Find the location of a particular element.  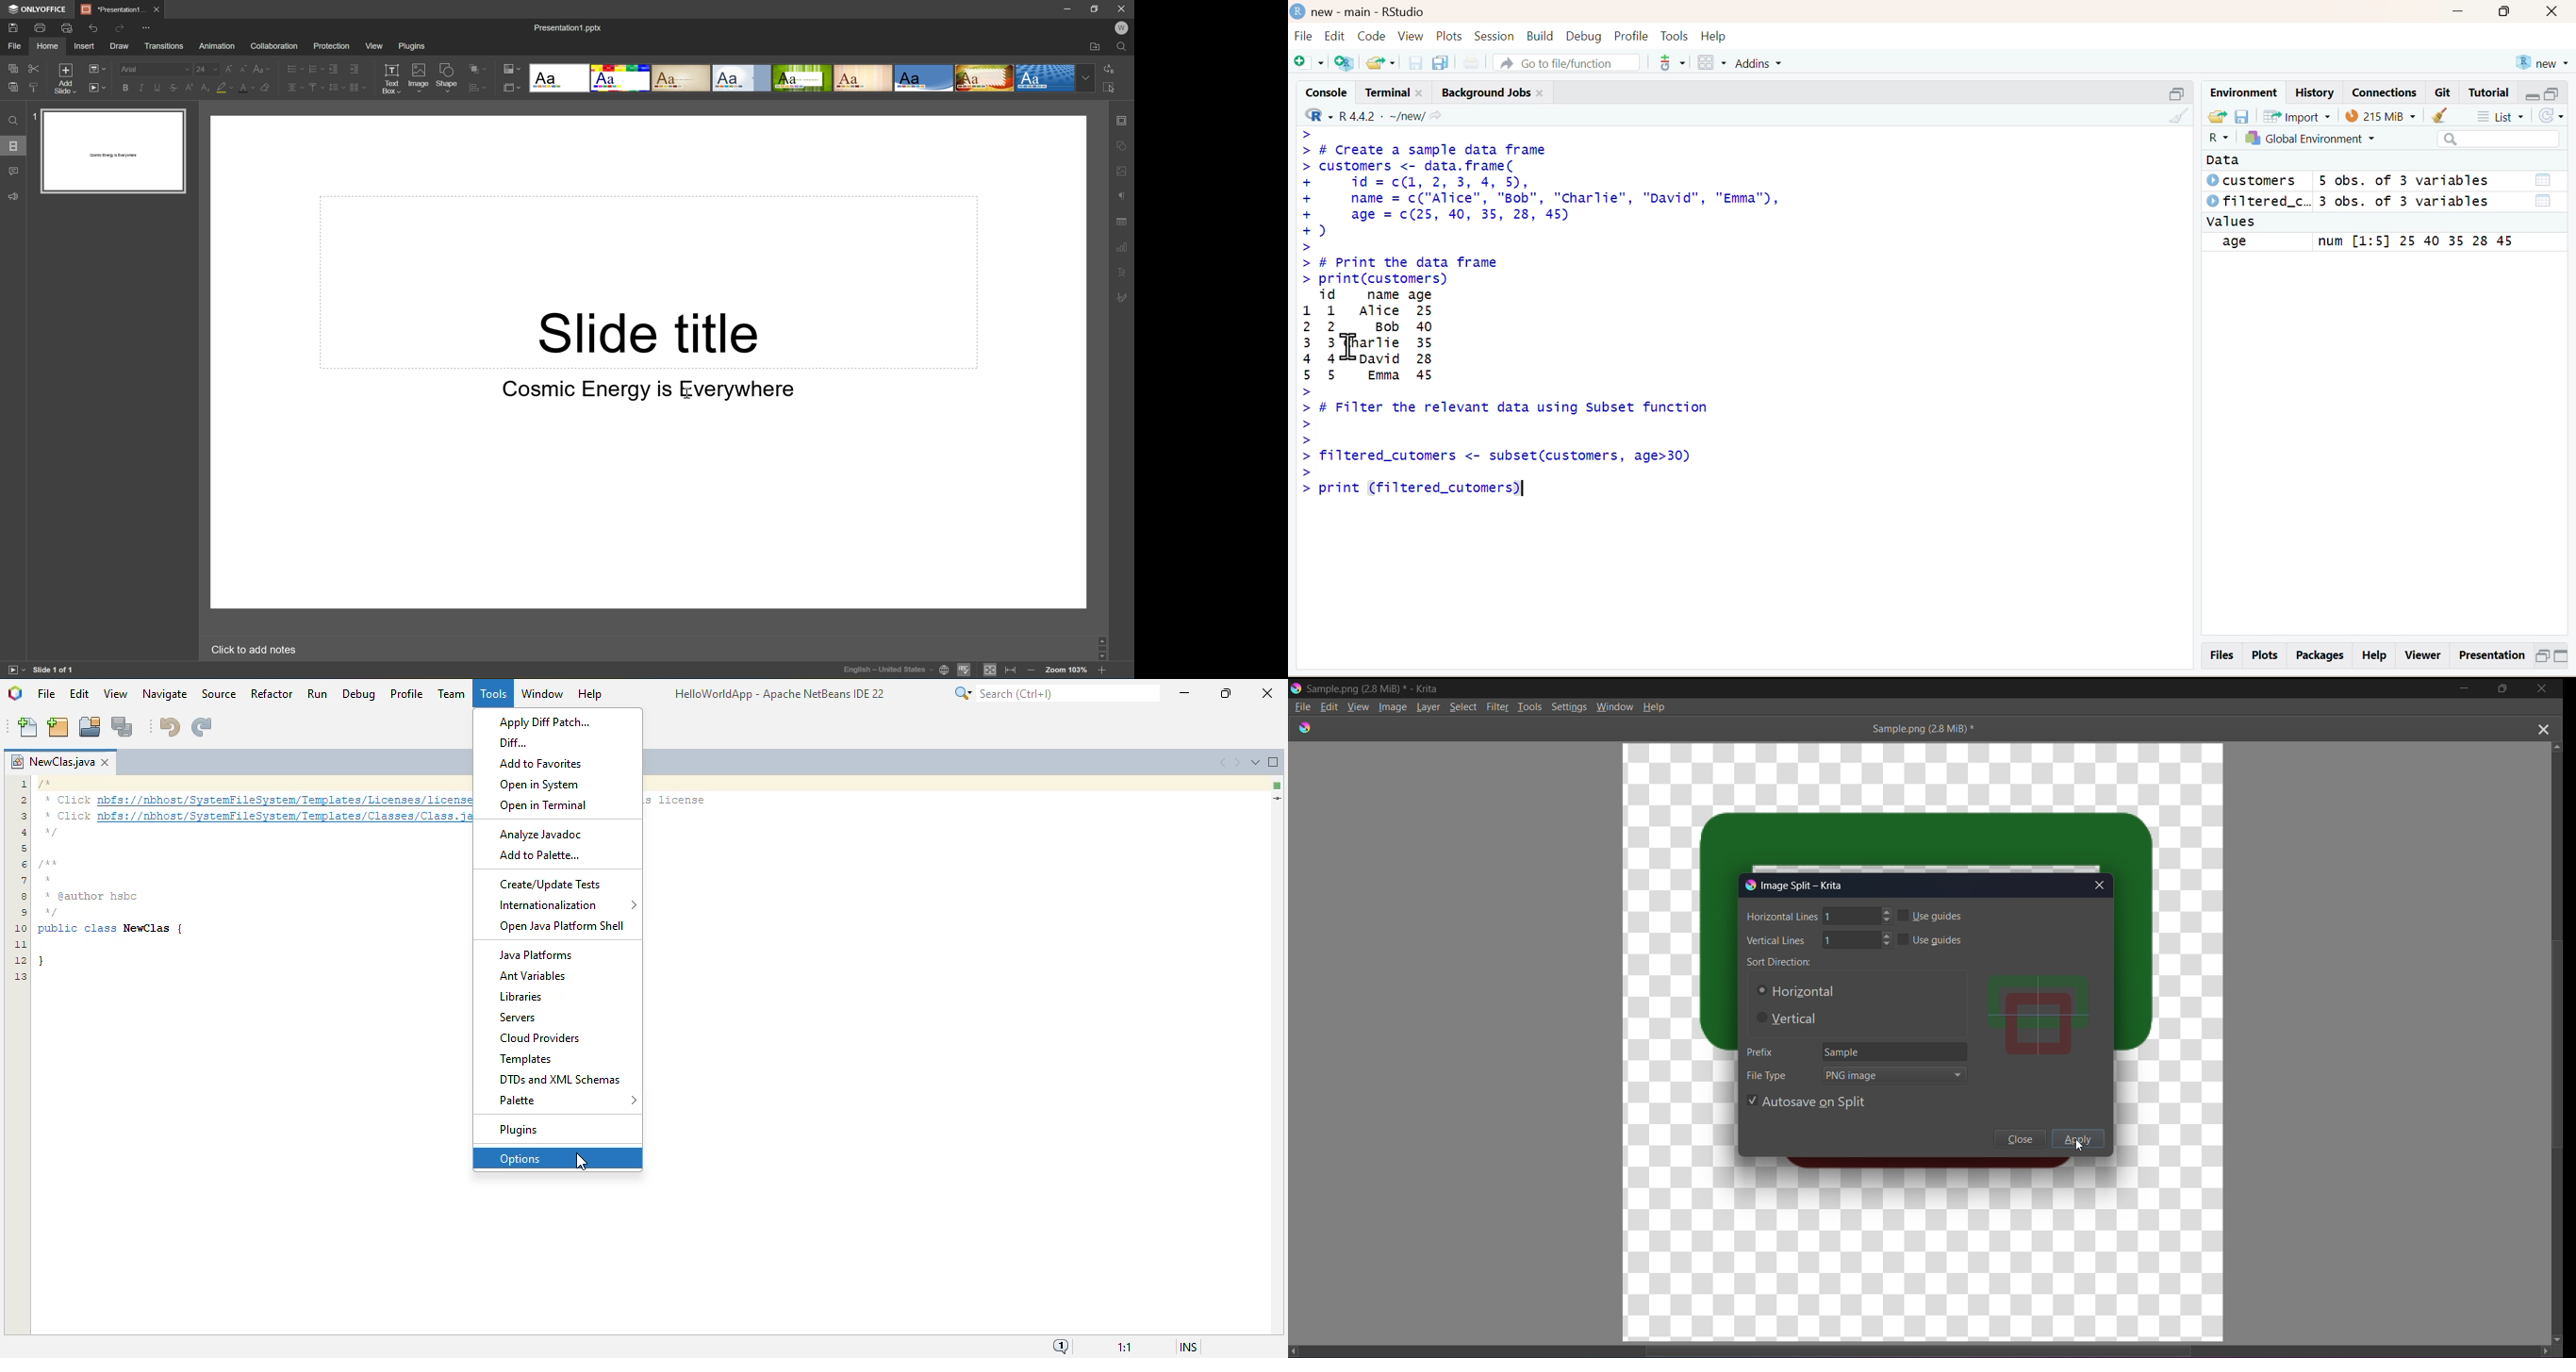

Vertical Lines is located at coordinates (1818, 941).